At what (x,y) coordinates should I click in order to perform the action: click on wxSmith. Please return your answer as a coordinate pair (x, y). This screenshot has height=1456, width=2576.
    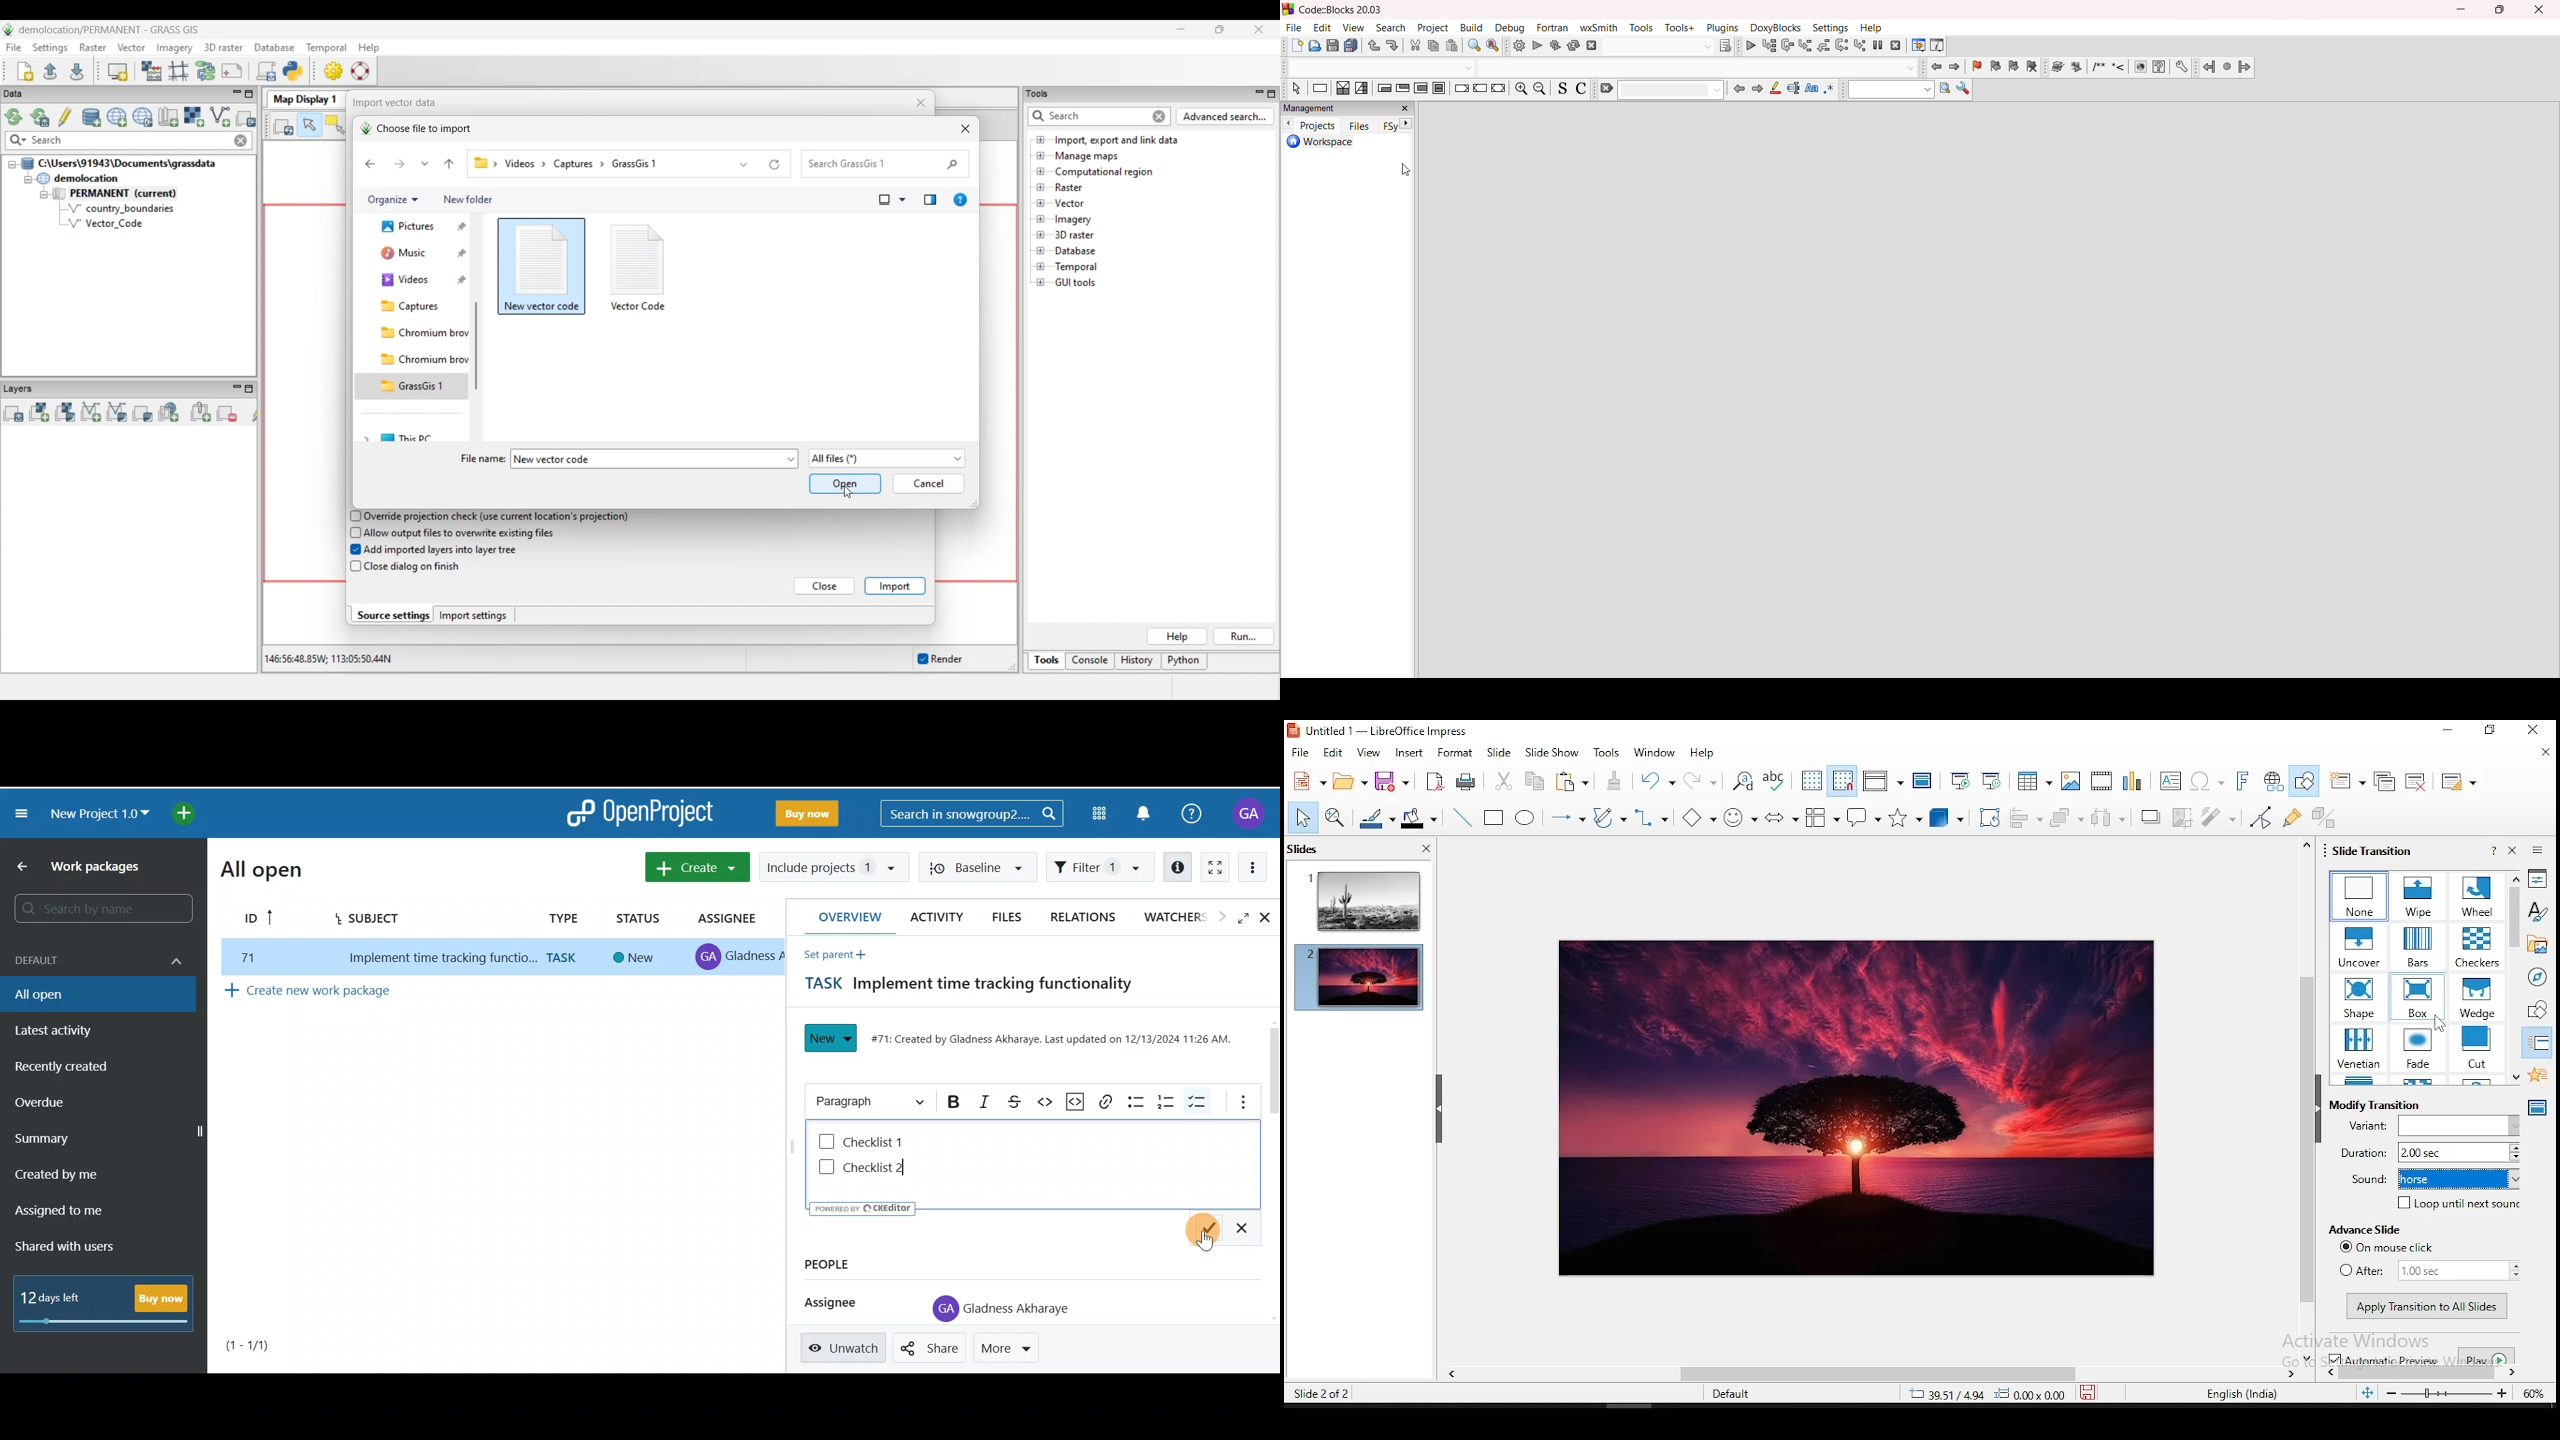
    Looking at the image, I should click on (1601, 27).